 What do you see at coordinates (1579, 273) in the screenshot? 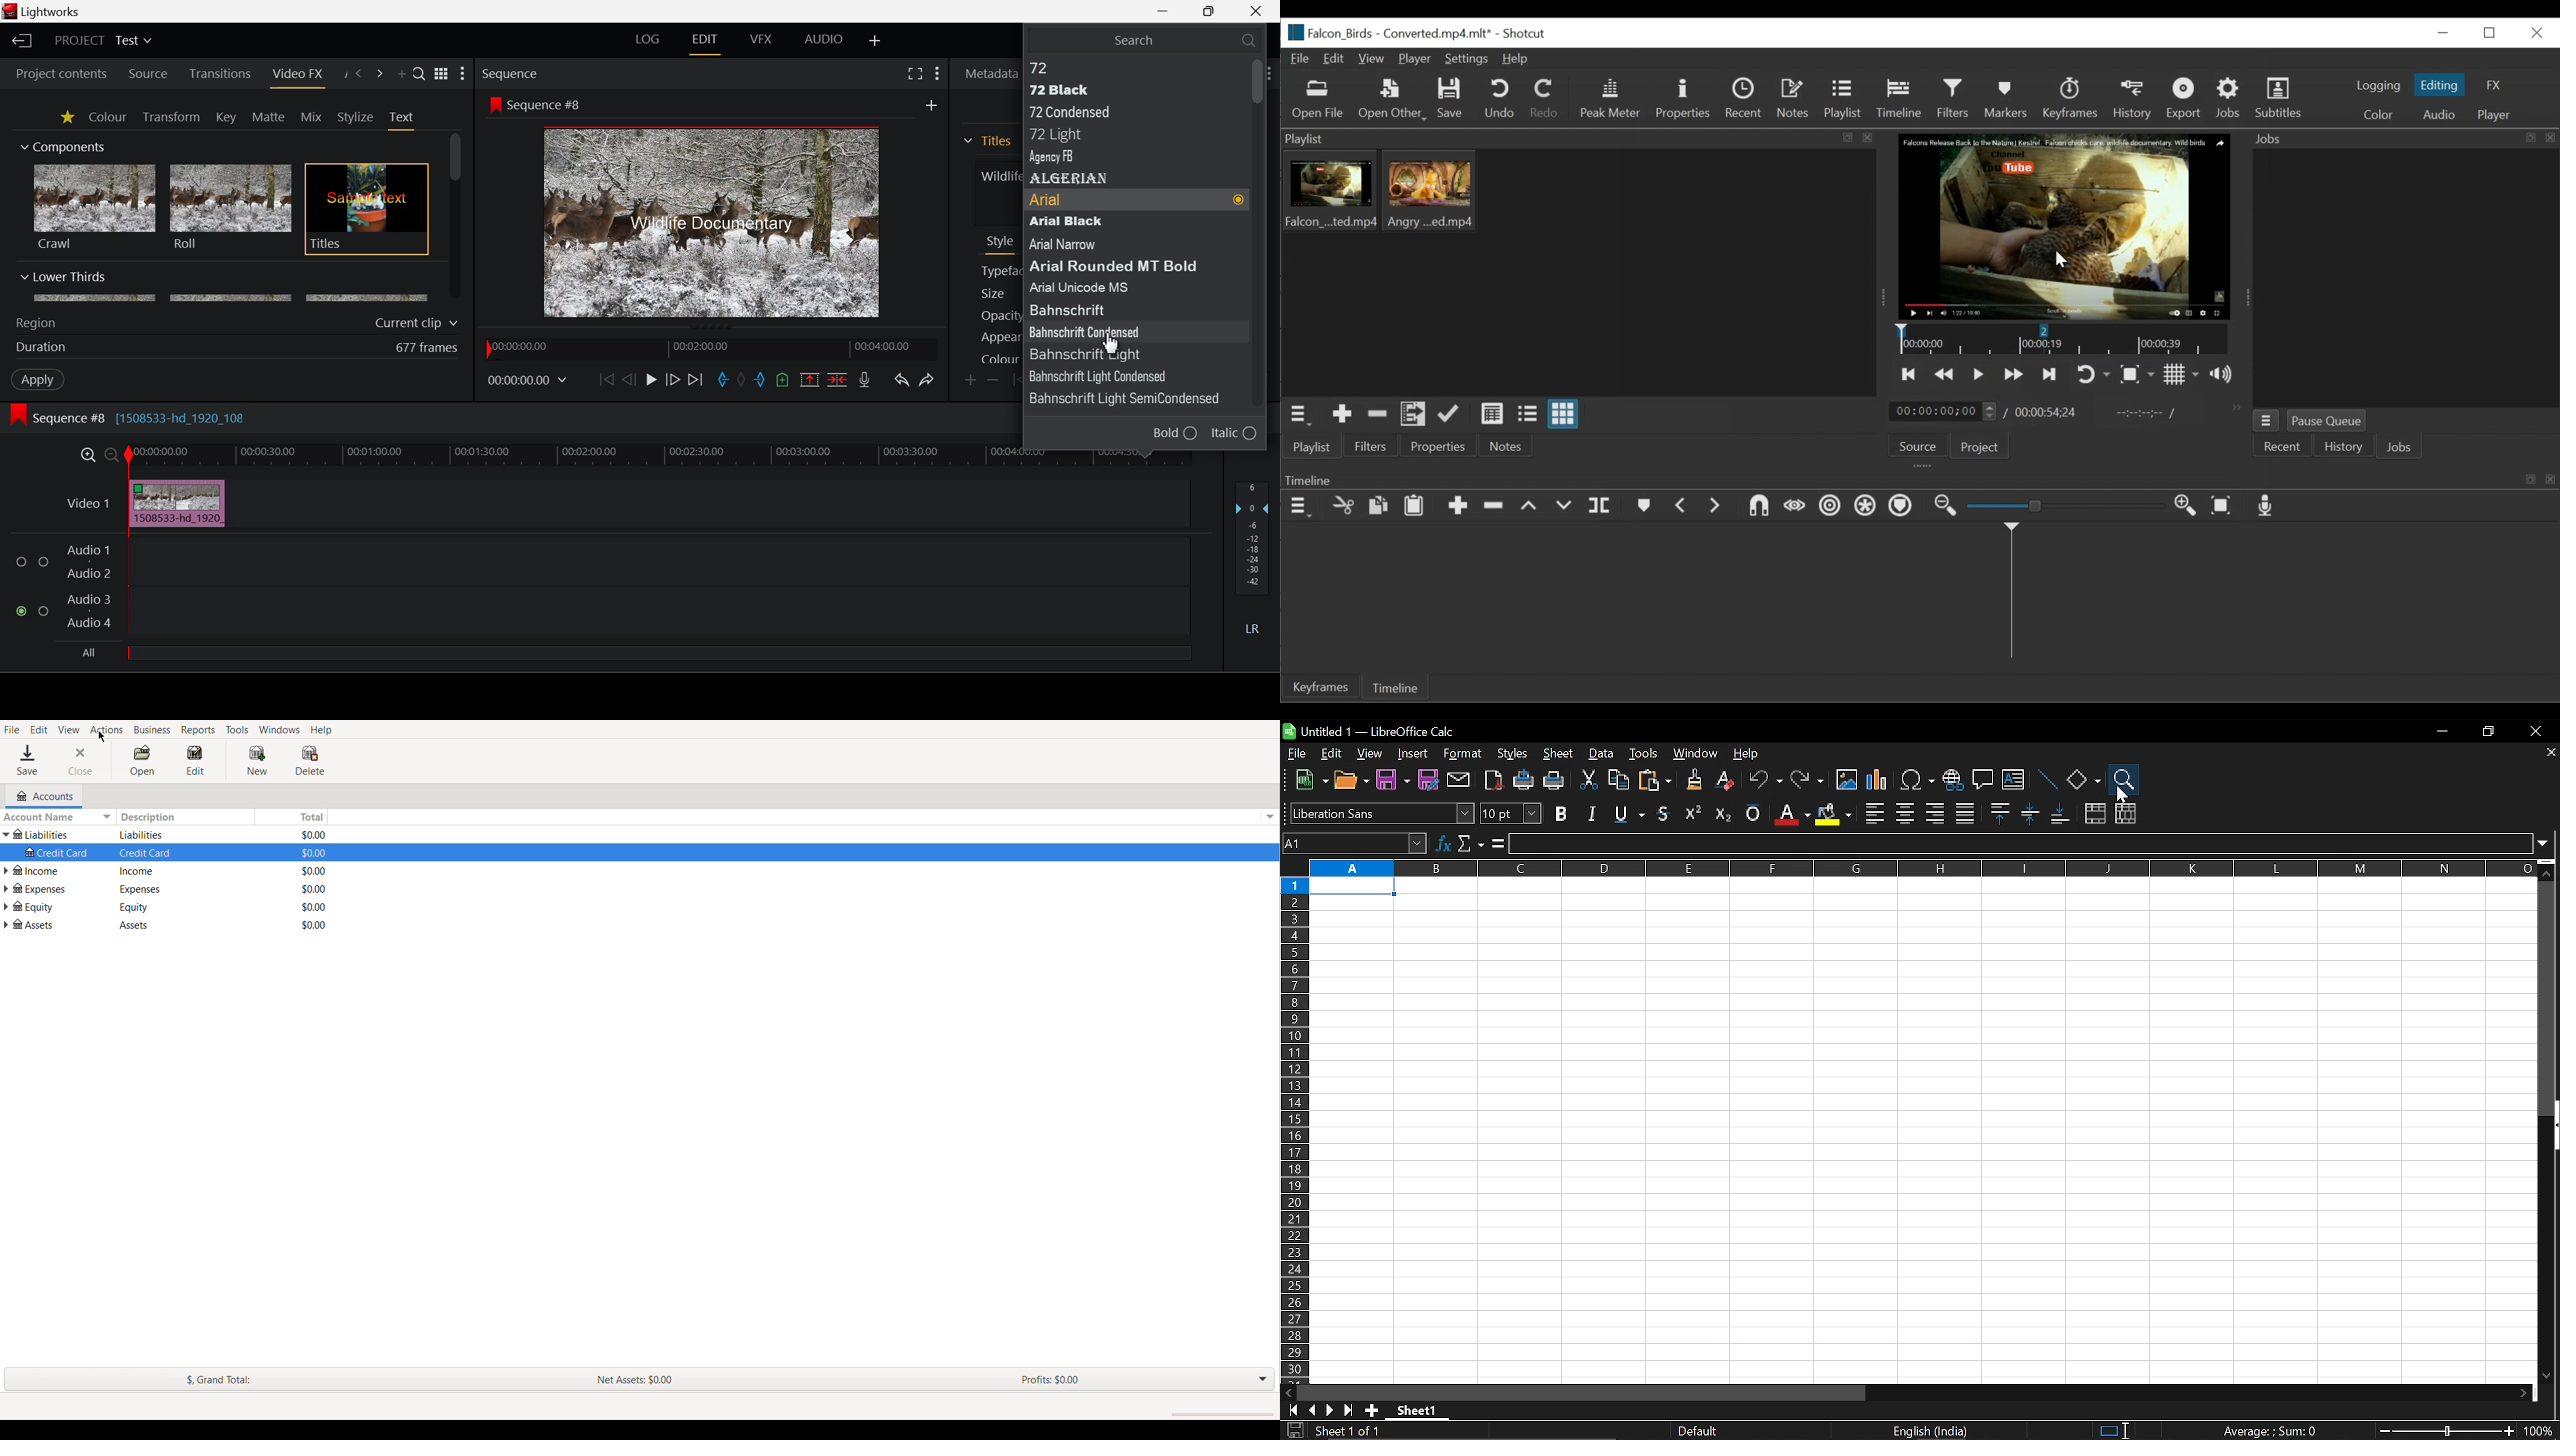
I see `Clip thumbnail` at bounding box center [1579, 273].